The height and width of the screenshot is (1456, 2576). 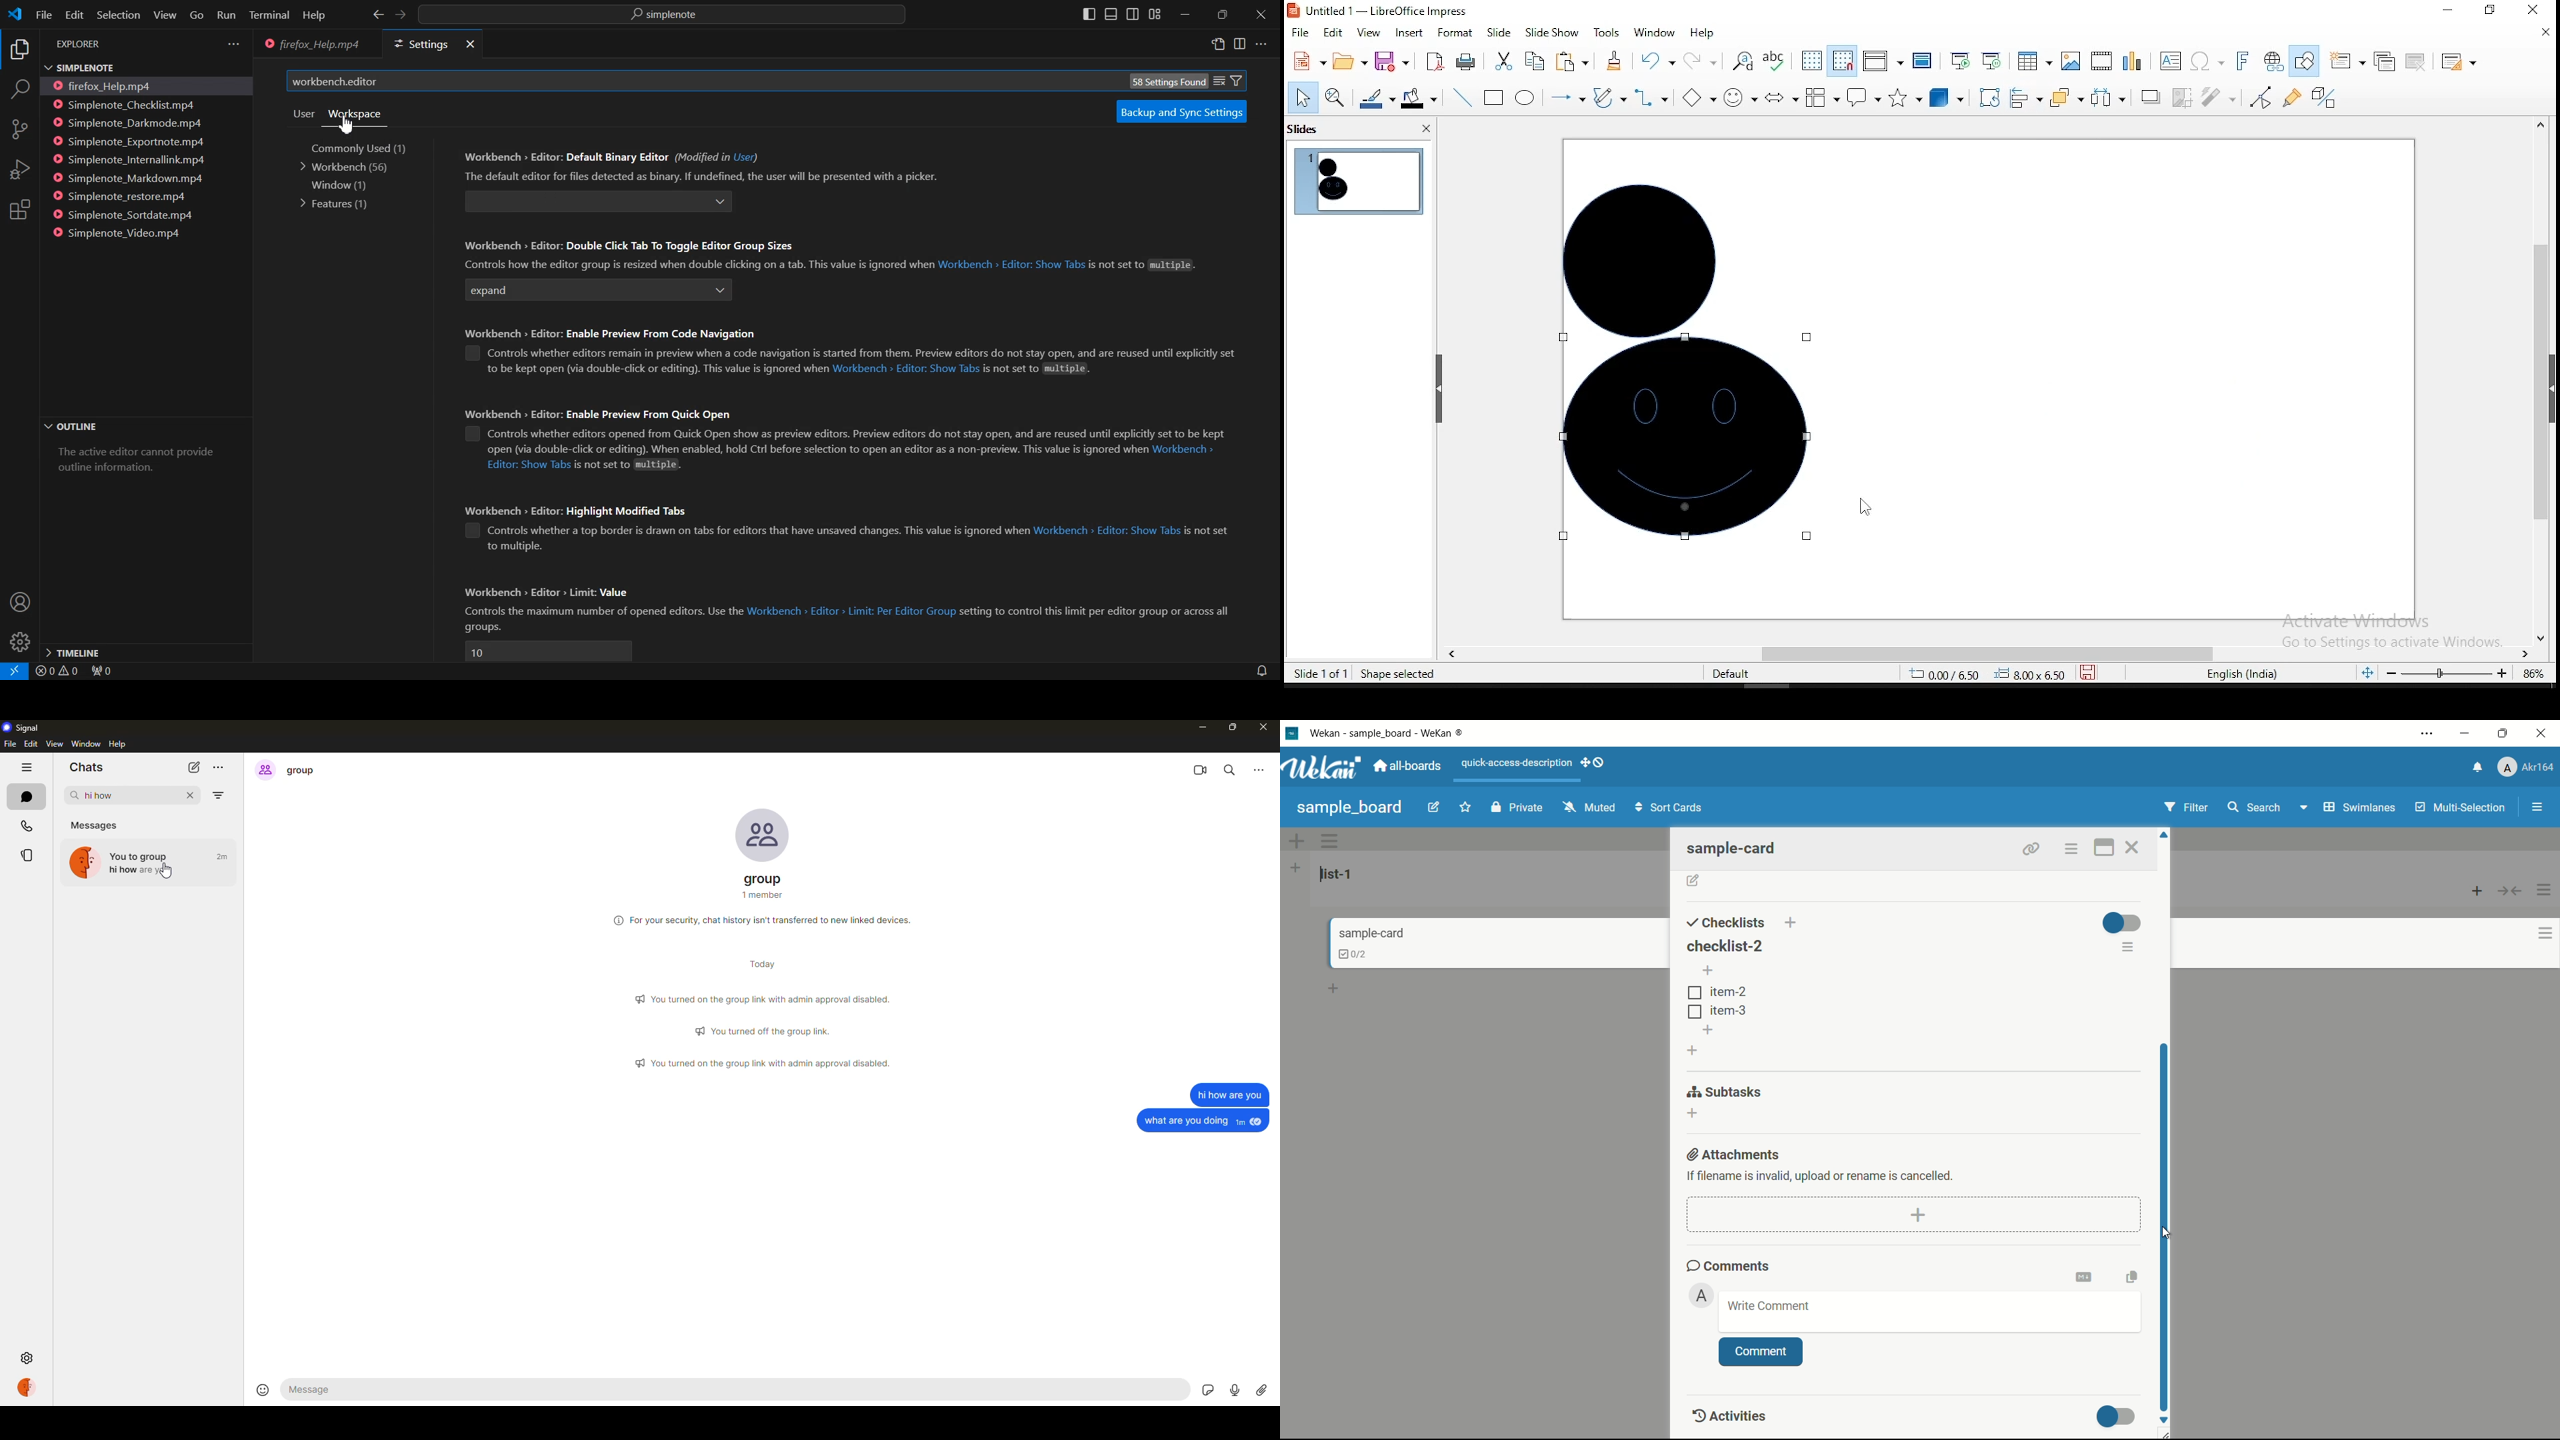 What do you see at coordinates (2441, 675) in the screenshot?
I see `zoom slider` at bounding box center [2441, 675].